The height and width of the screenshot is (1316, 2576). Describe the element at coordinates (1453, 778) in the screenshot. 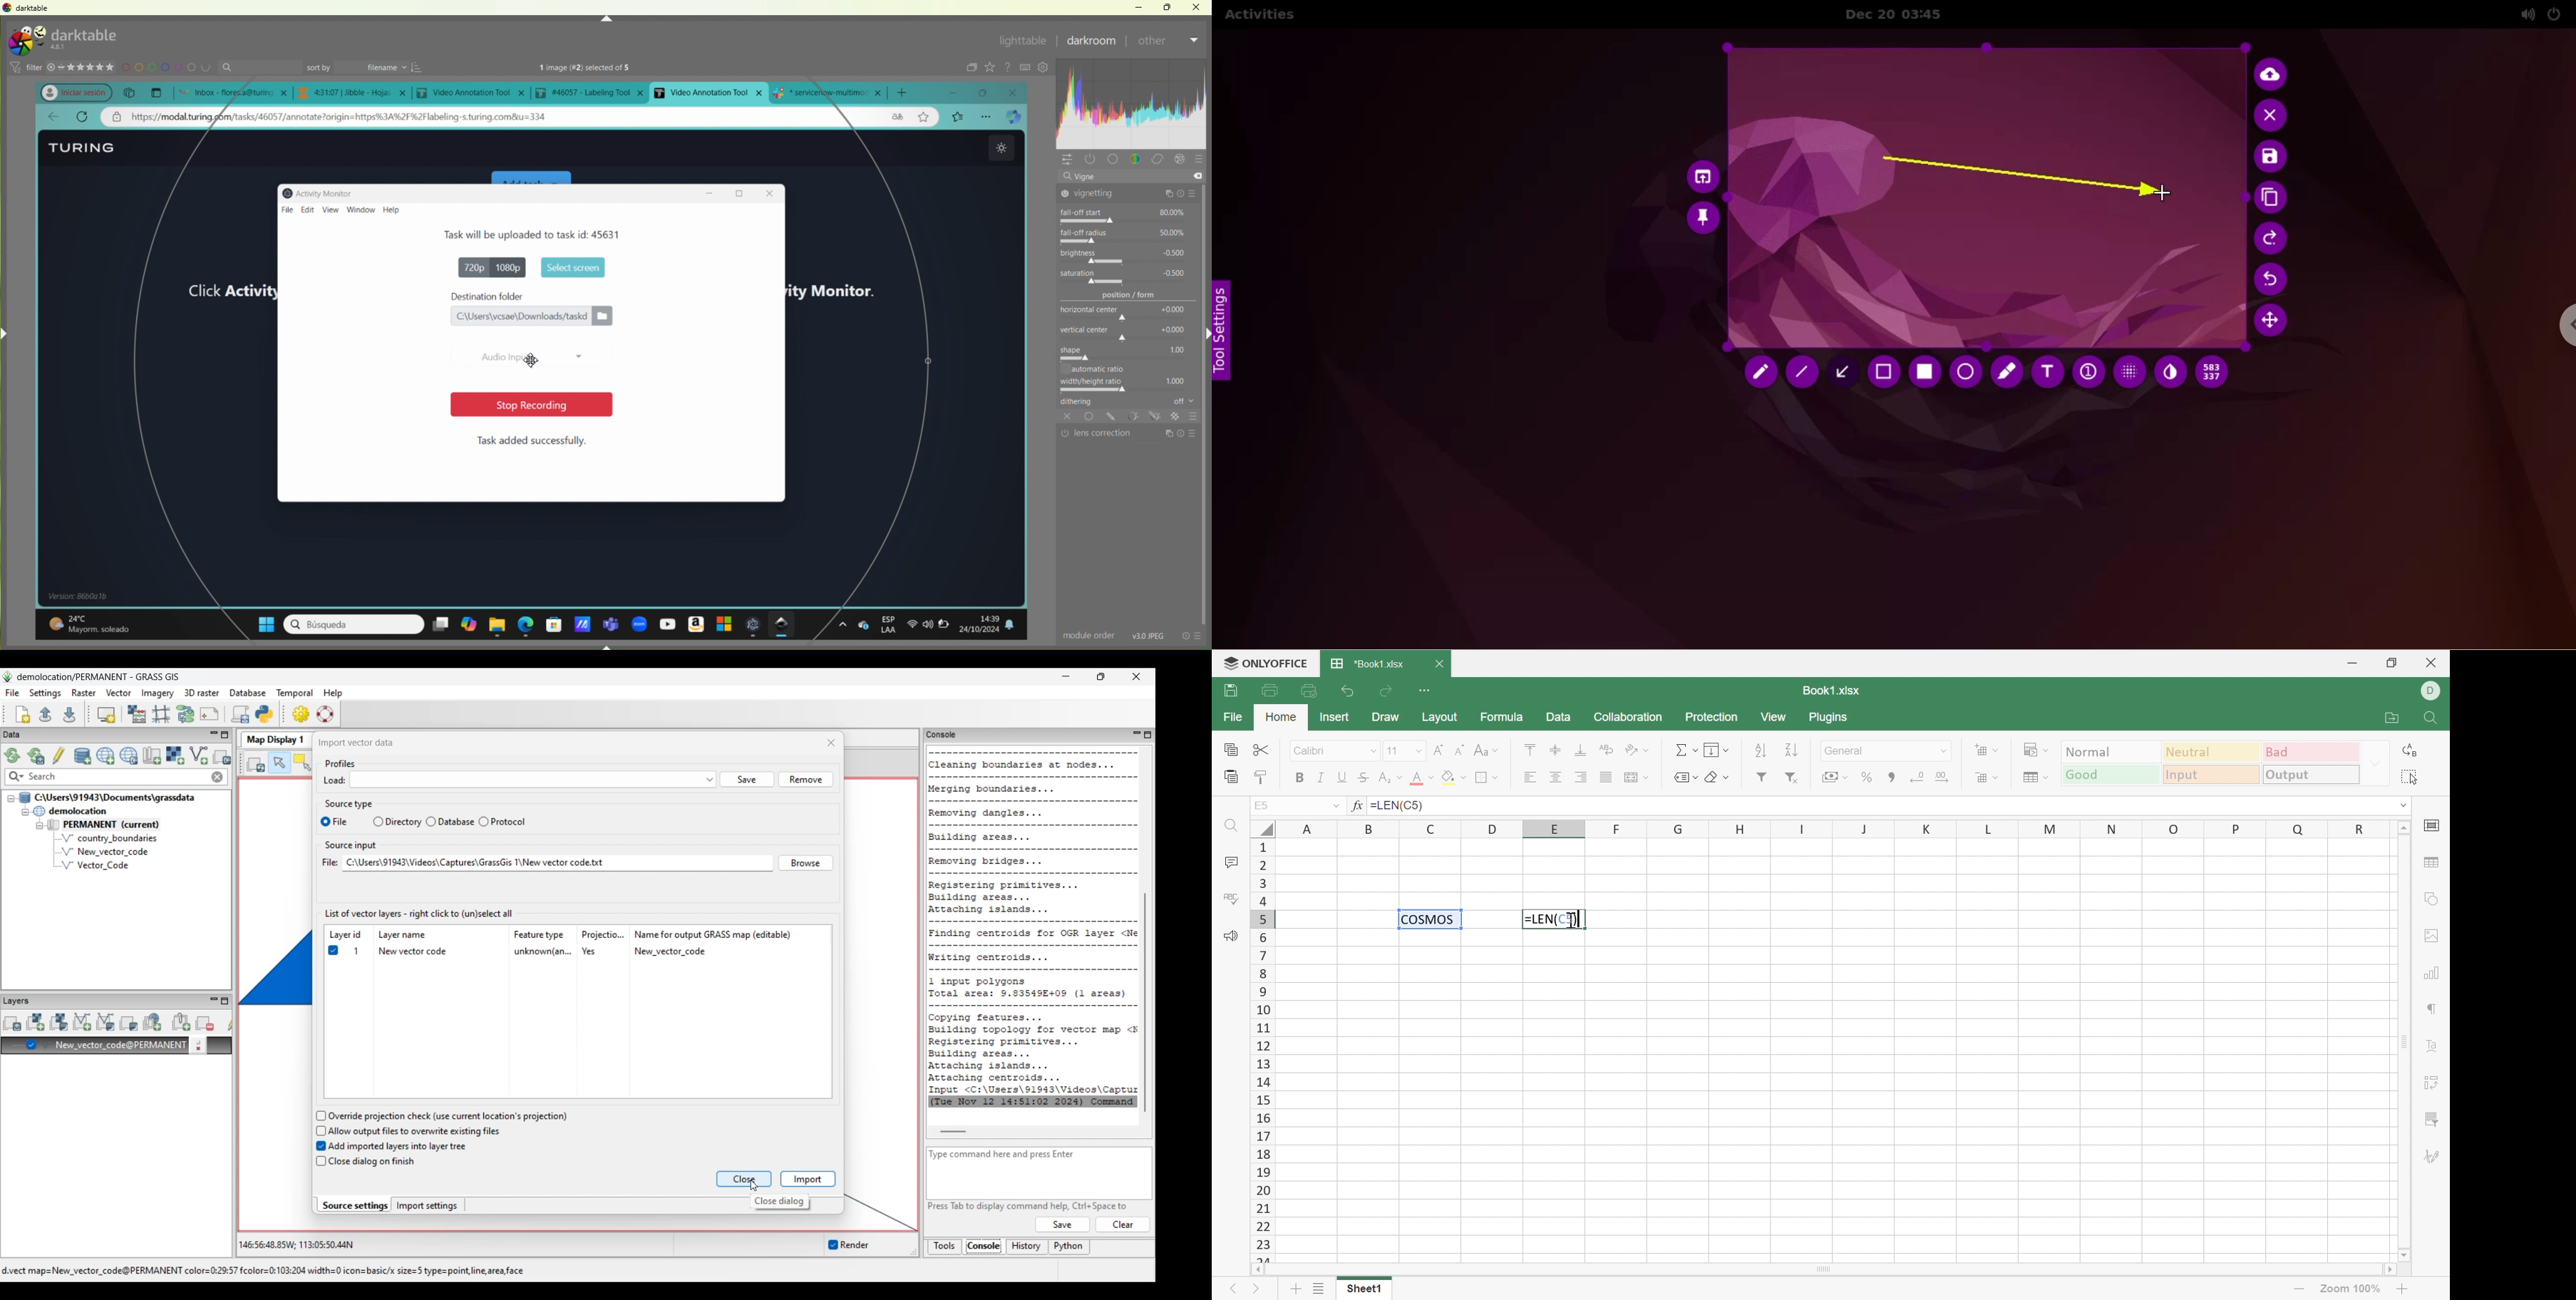

I see `Fill Color` at that location.